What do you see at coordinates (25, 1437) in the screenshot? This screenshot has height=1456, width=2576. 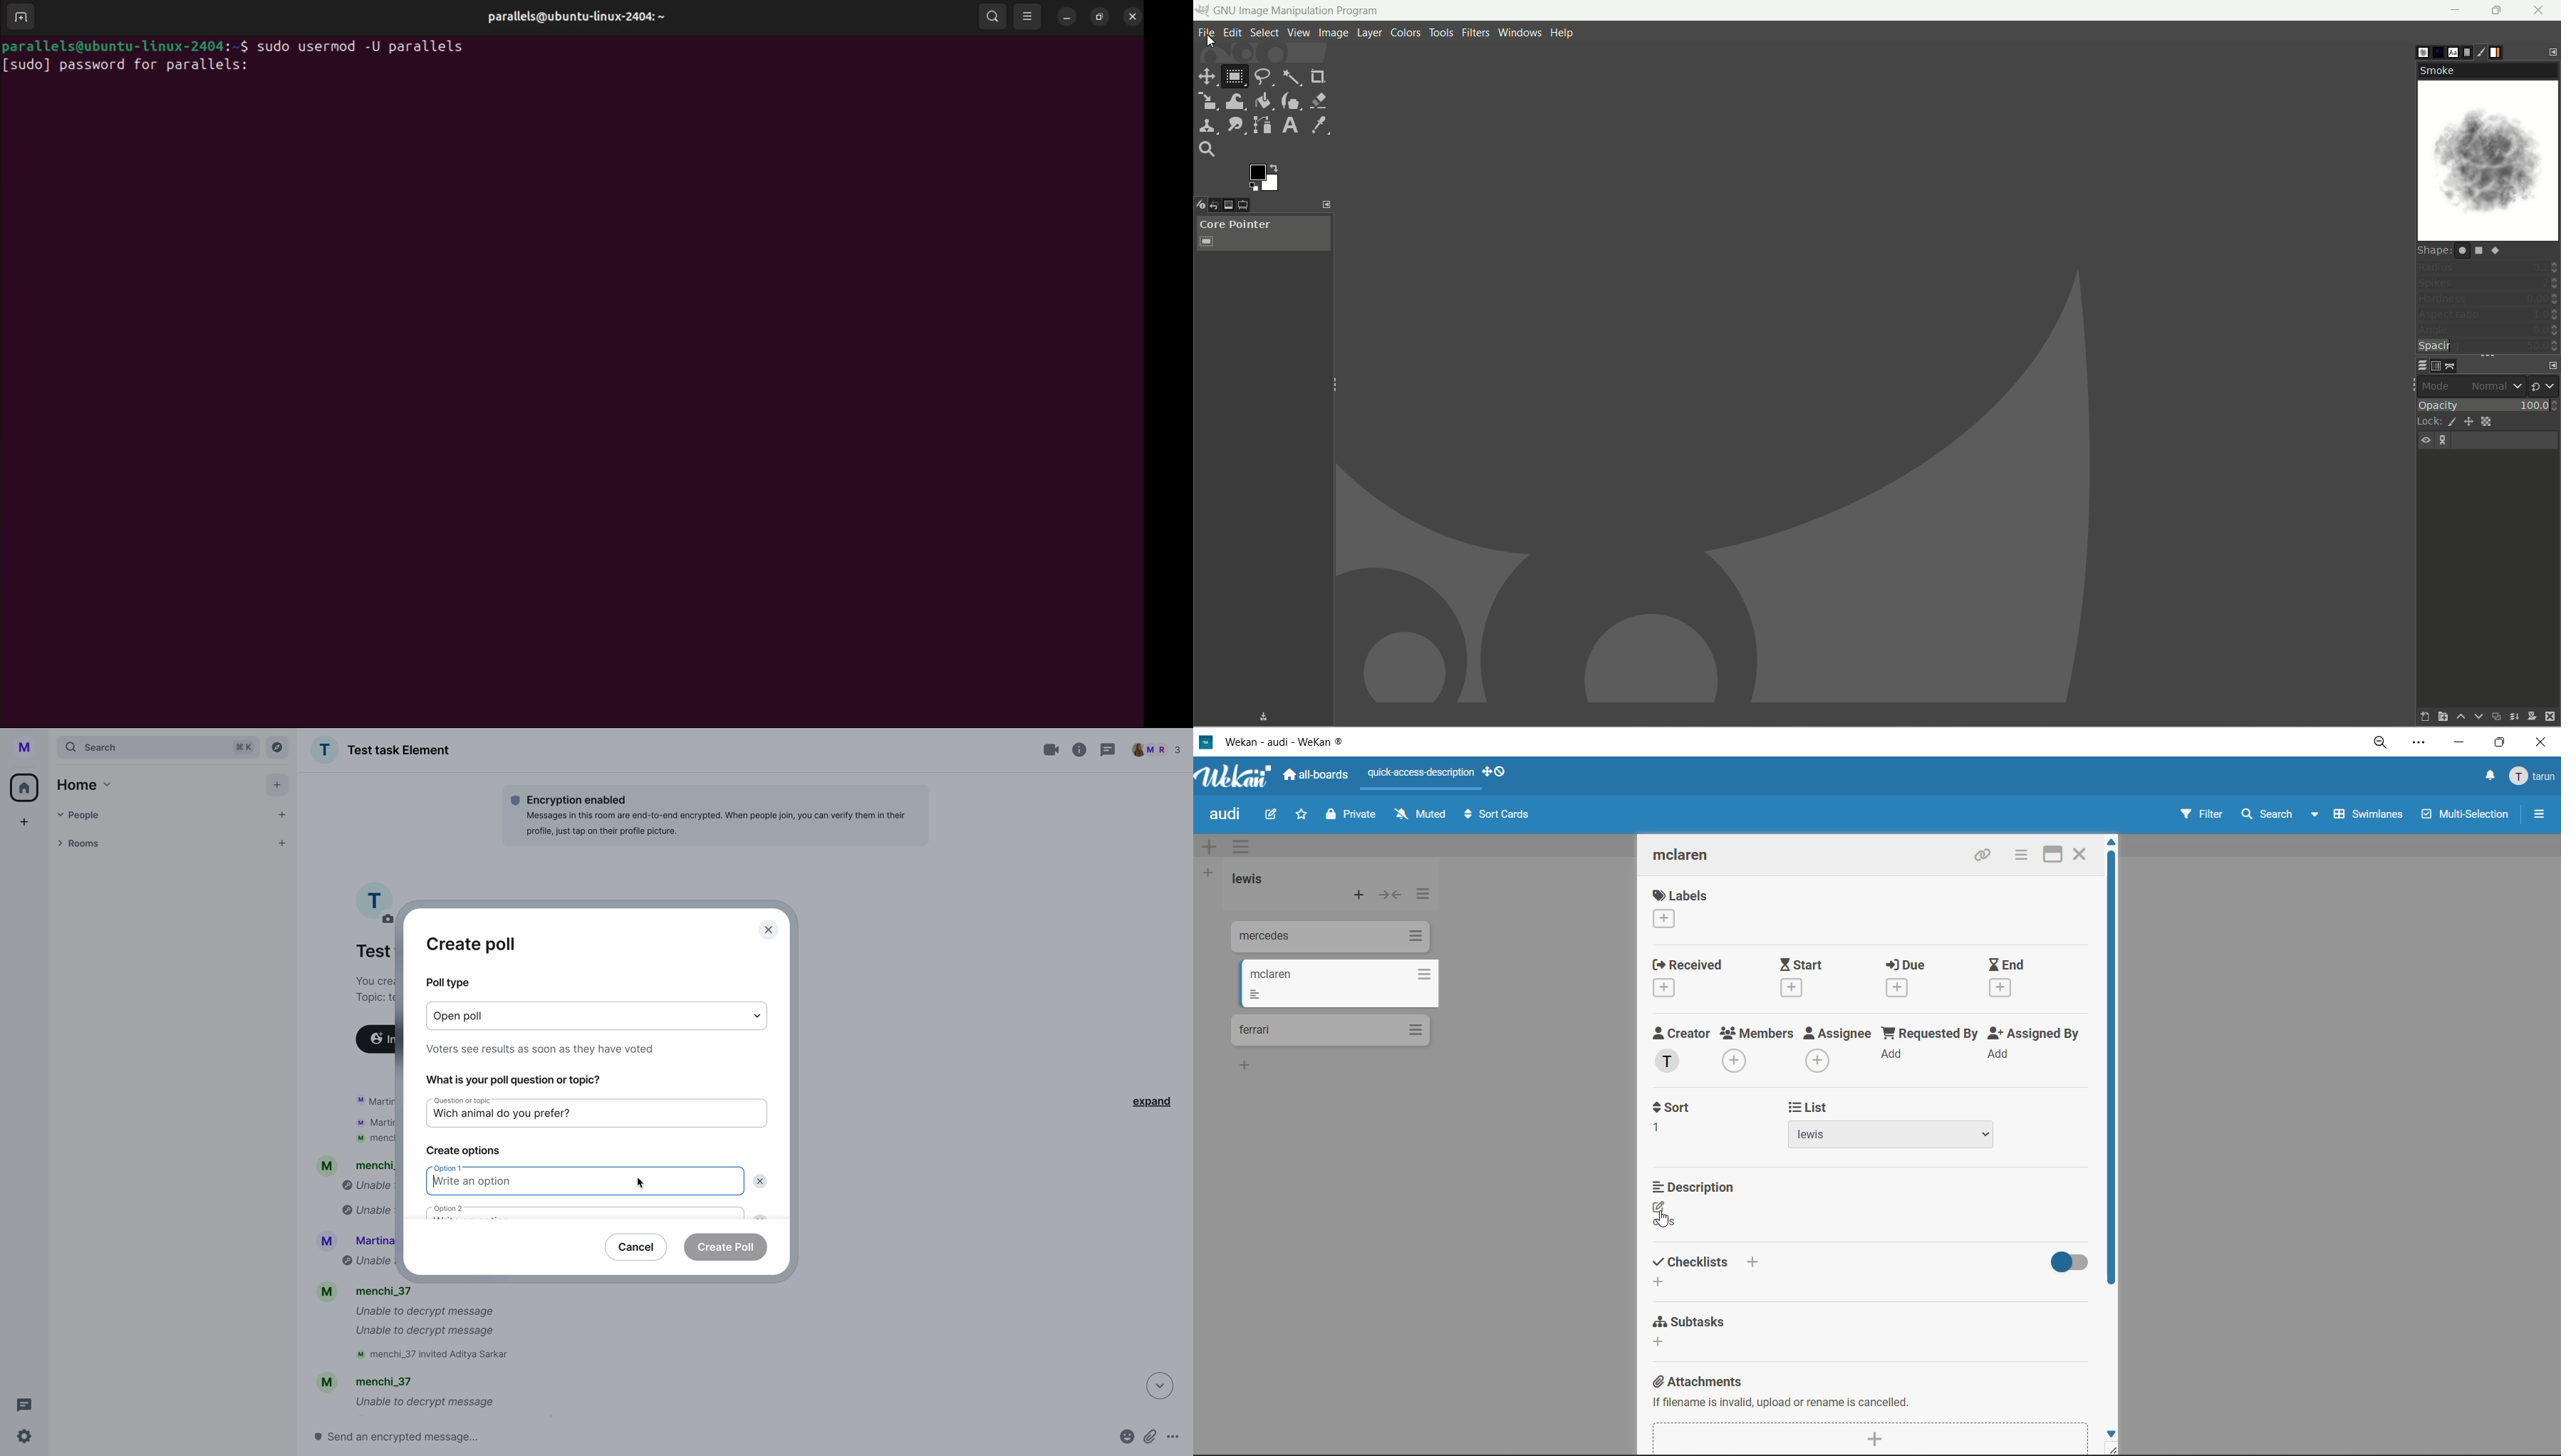 I see `settings` at bounding box center [25, 1437].